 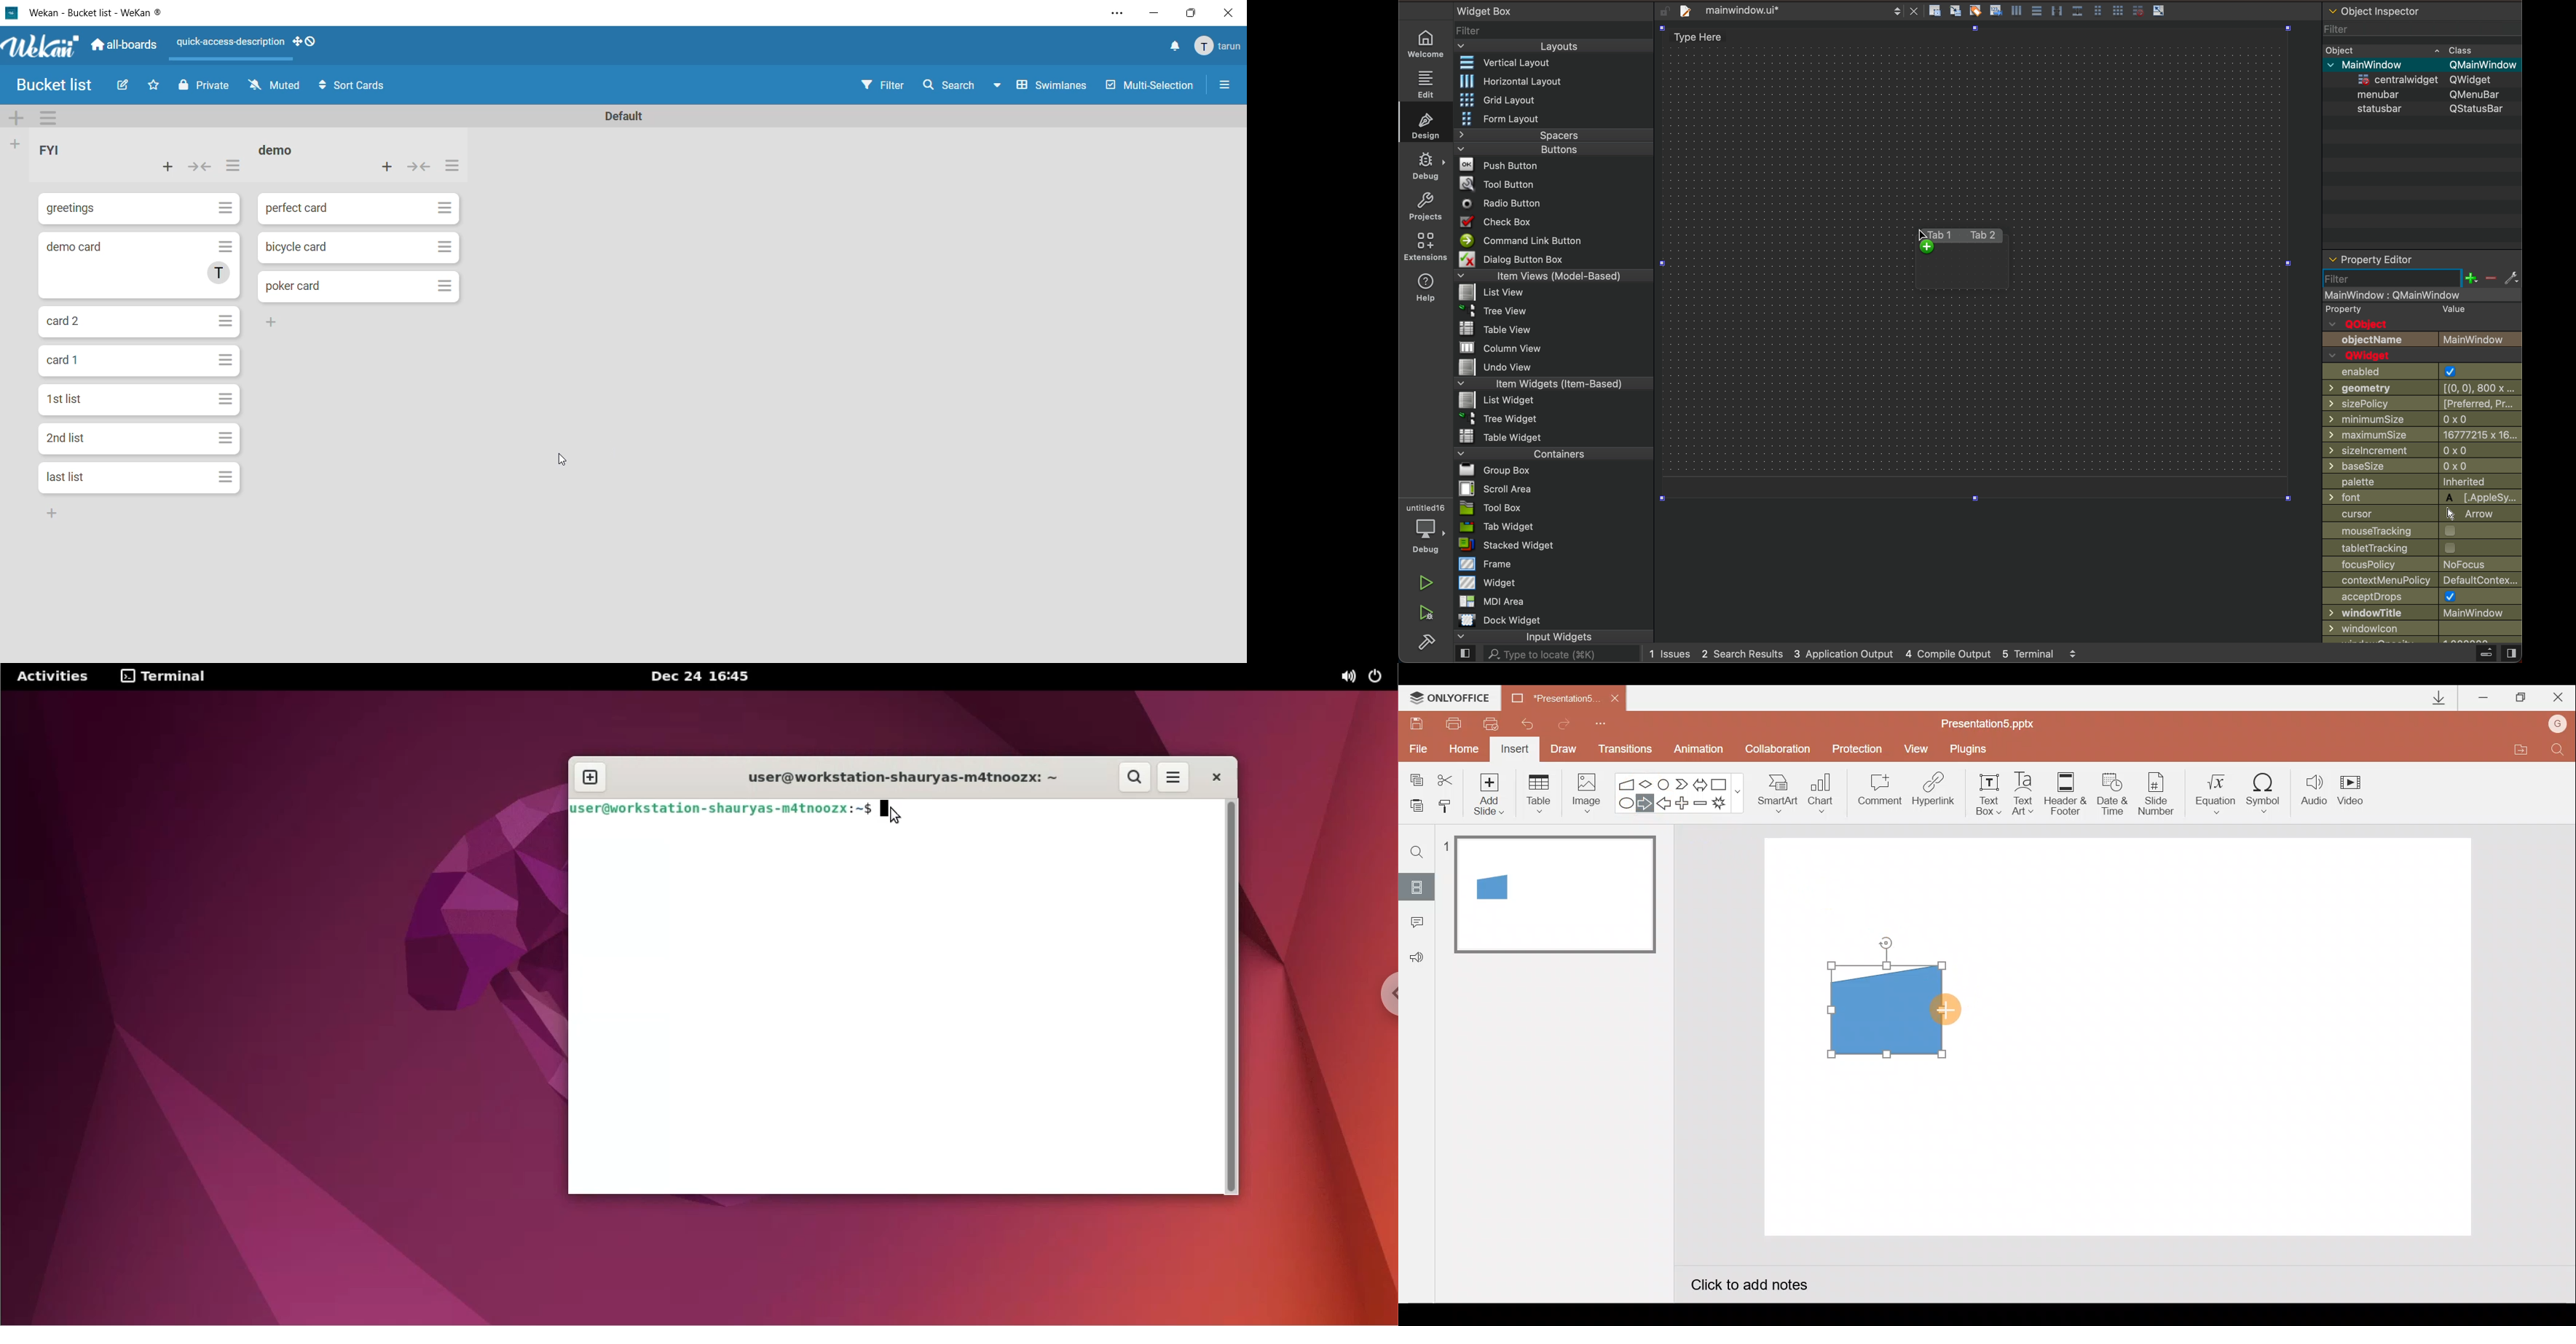 I want to click on all-boards, so click(x=123, y=46).